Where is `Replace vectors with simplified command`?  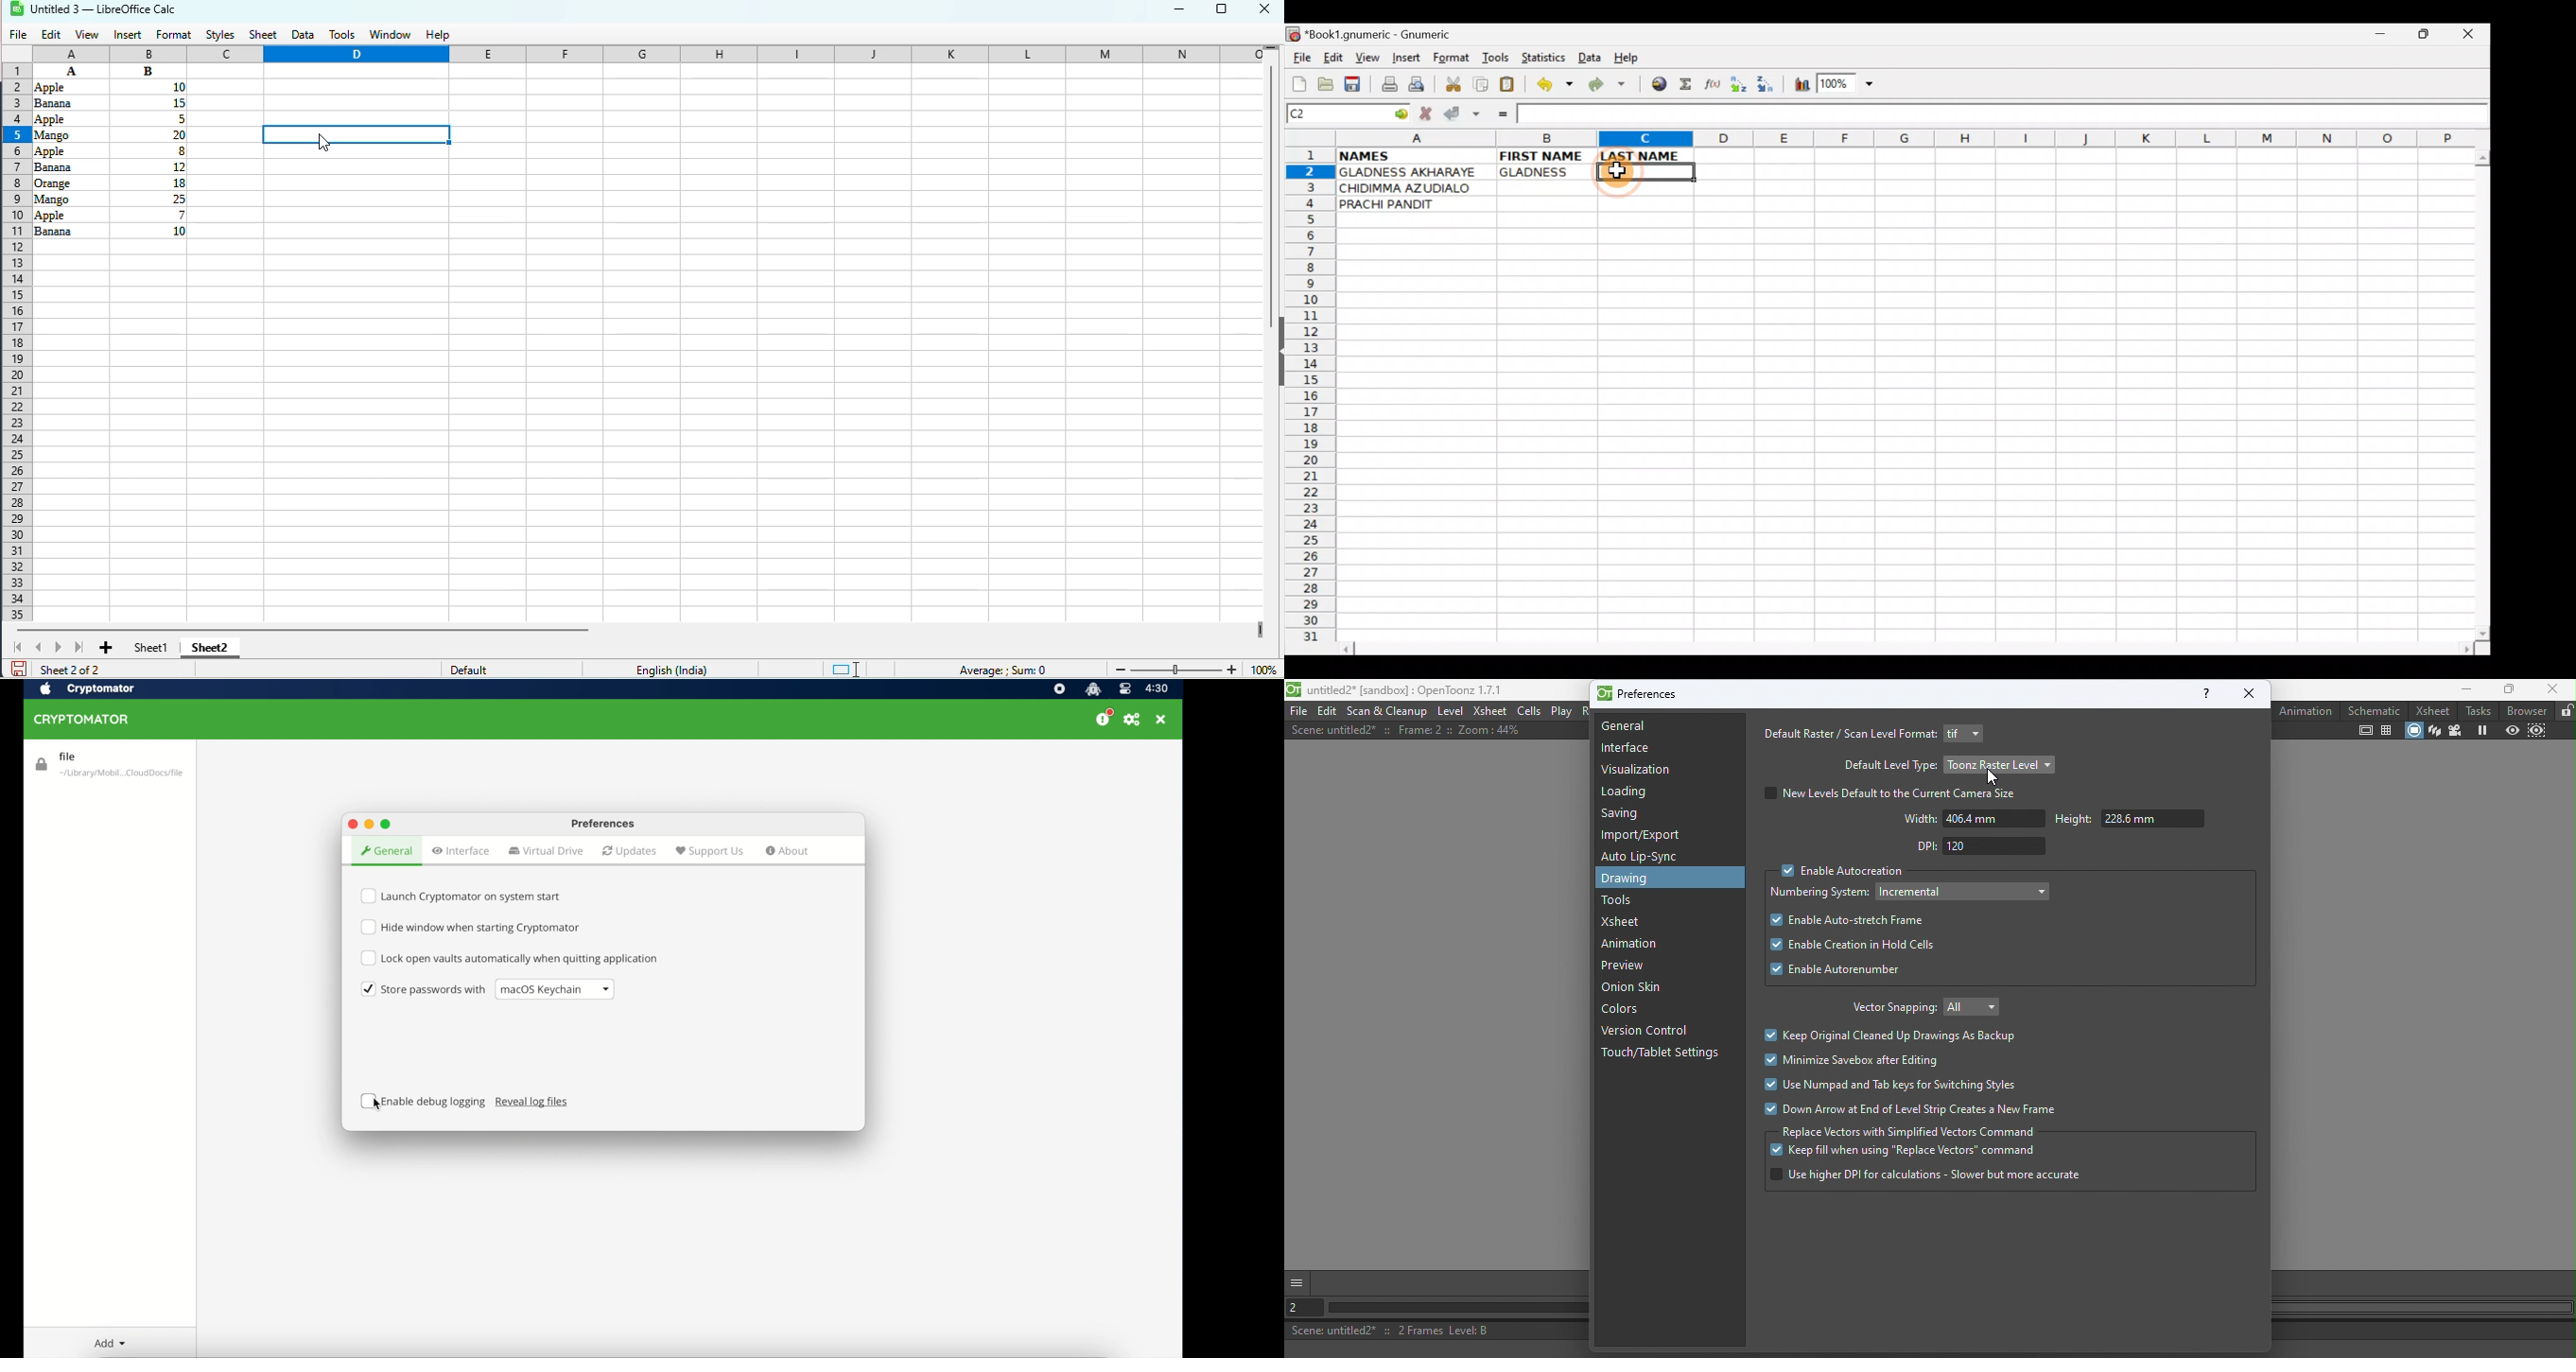 Replace vectors with simplified command is located at coordinates (1910, 1132).